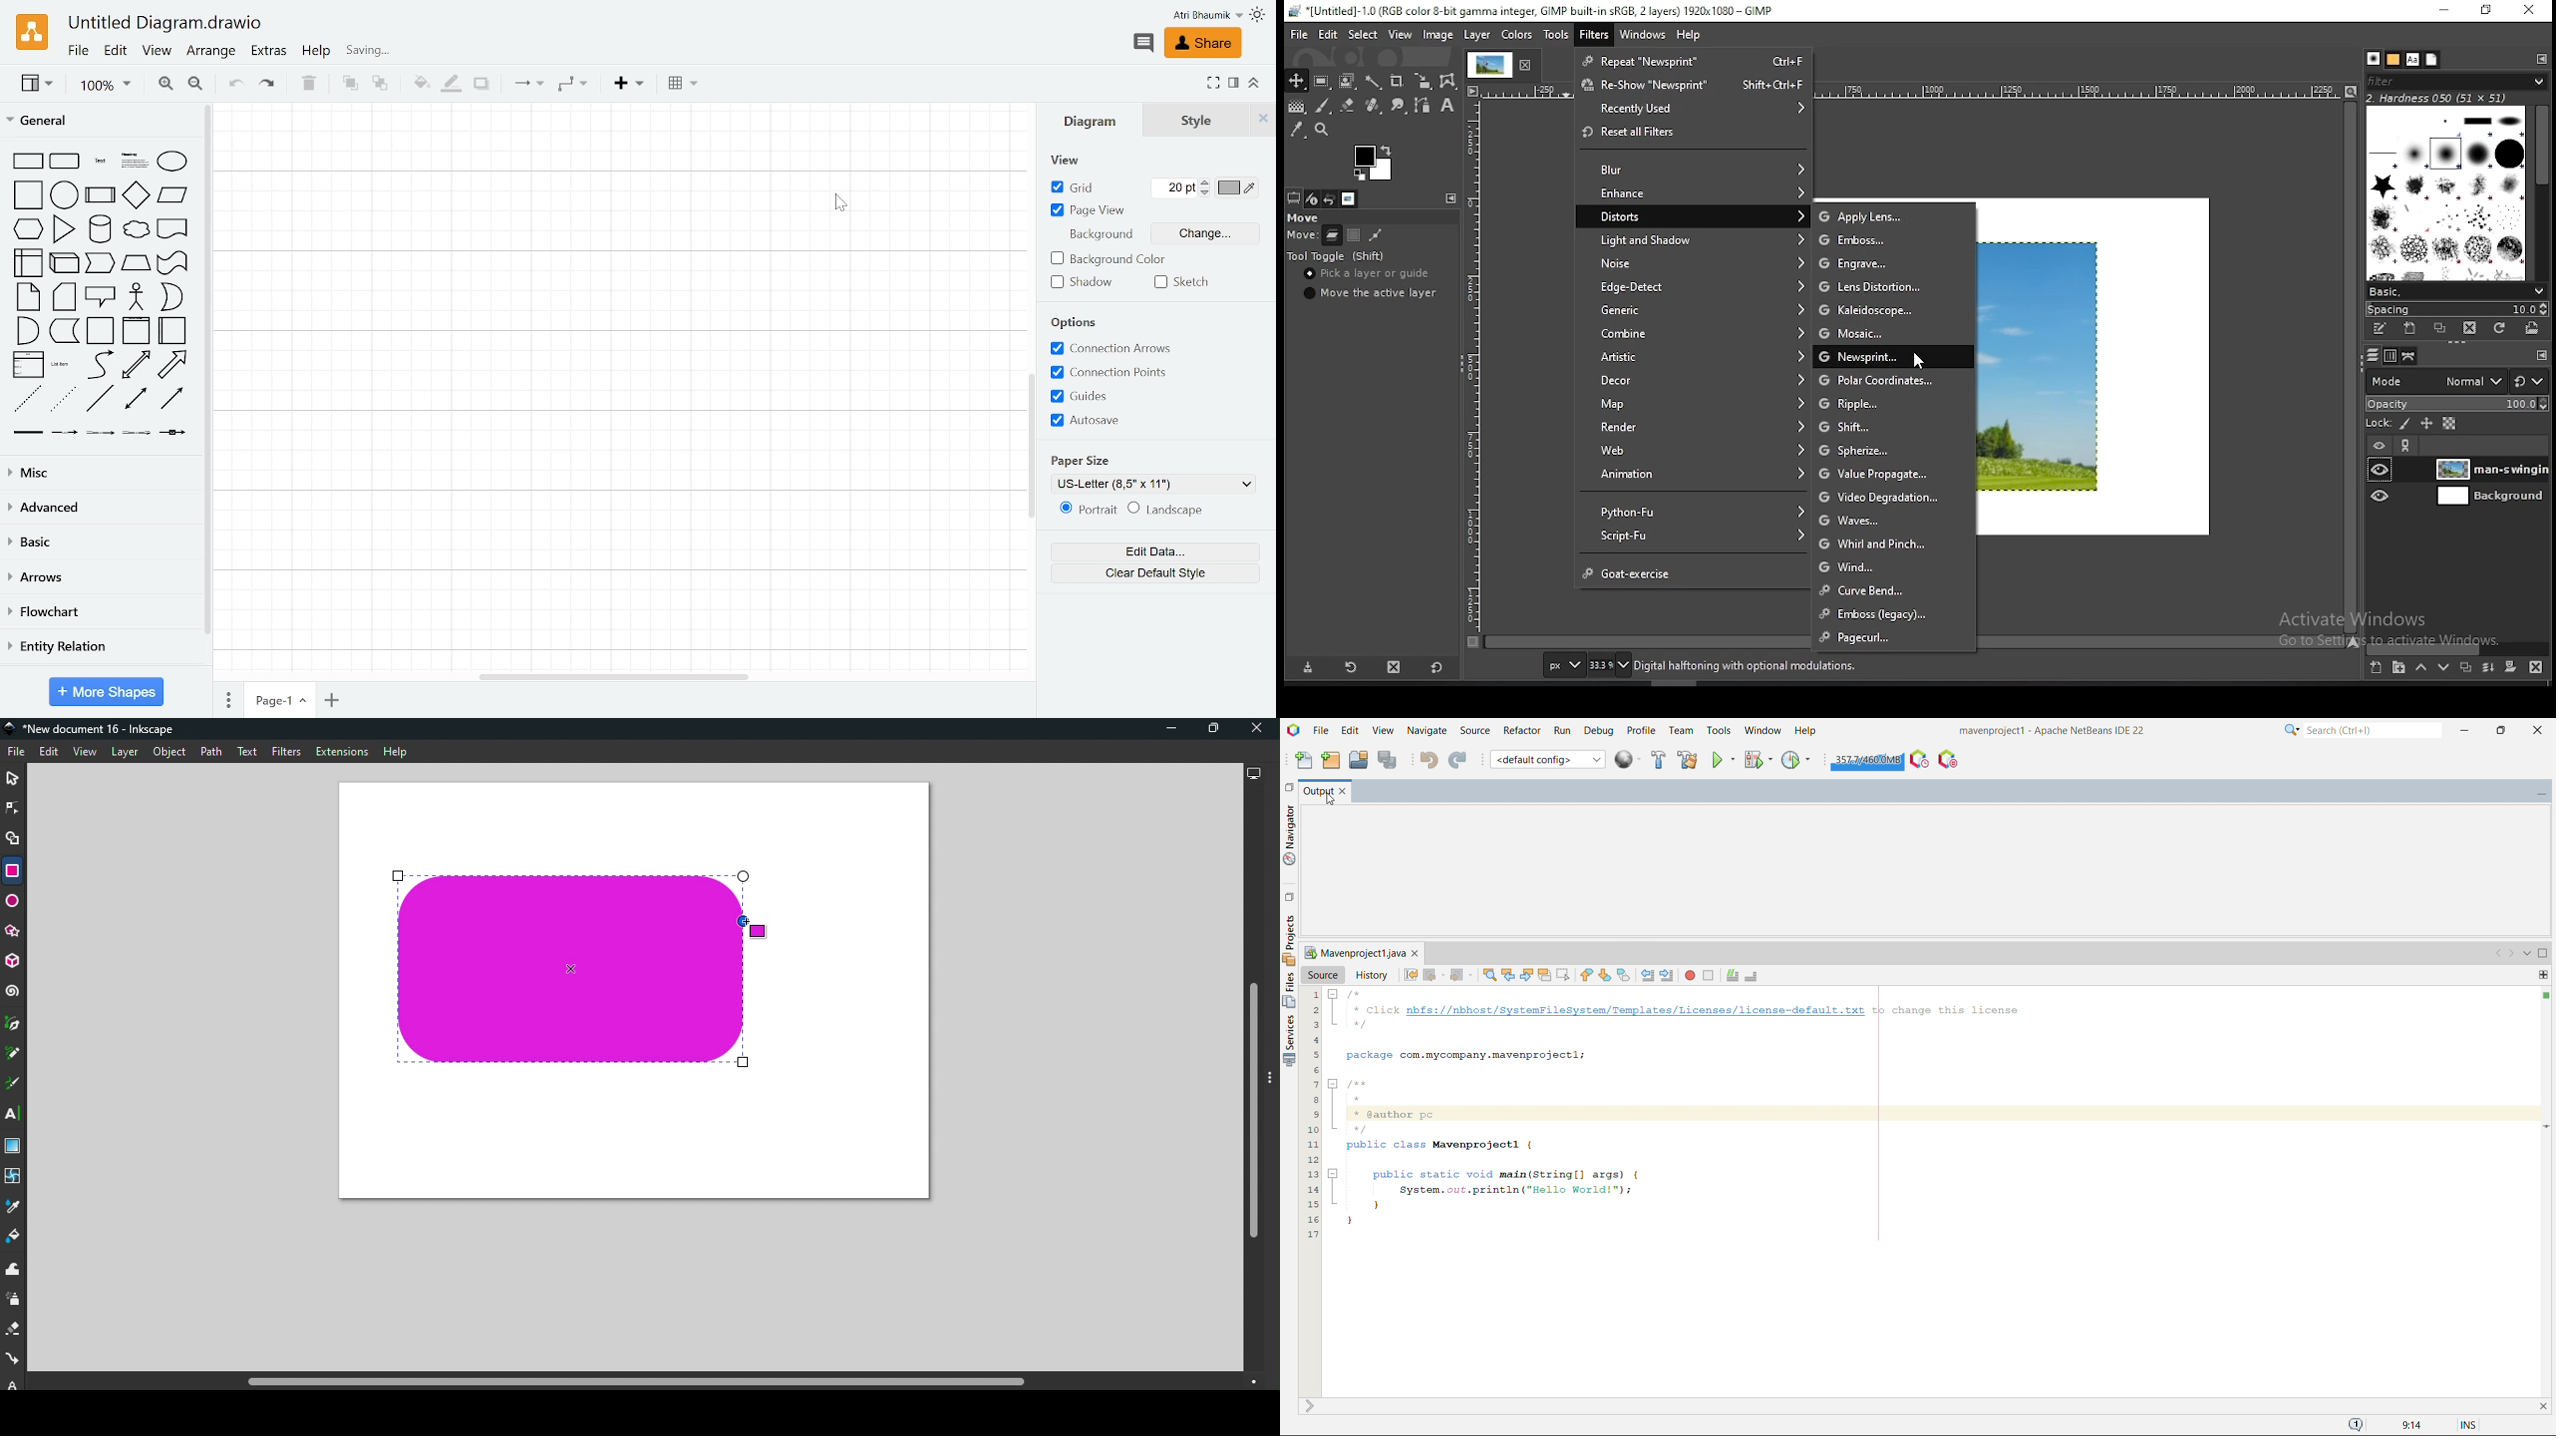 The height and width of the screenshot is (1456, 2576). I want to click on Draw.io logo, so click(30, 31).